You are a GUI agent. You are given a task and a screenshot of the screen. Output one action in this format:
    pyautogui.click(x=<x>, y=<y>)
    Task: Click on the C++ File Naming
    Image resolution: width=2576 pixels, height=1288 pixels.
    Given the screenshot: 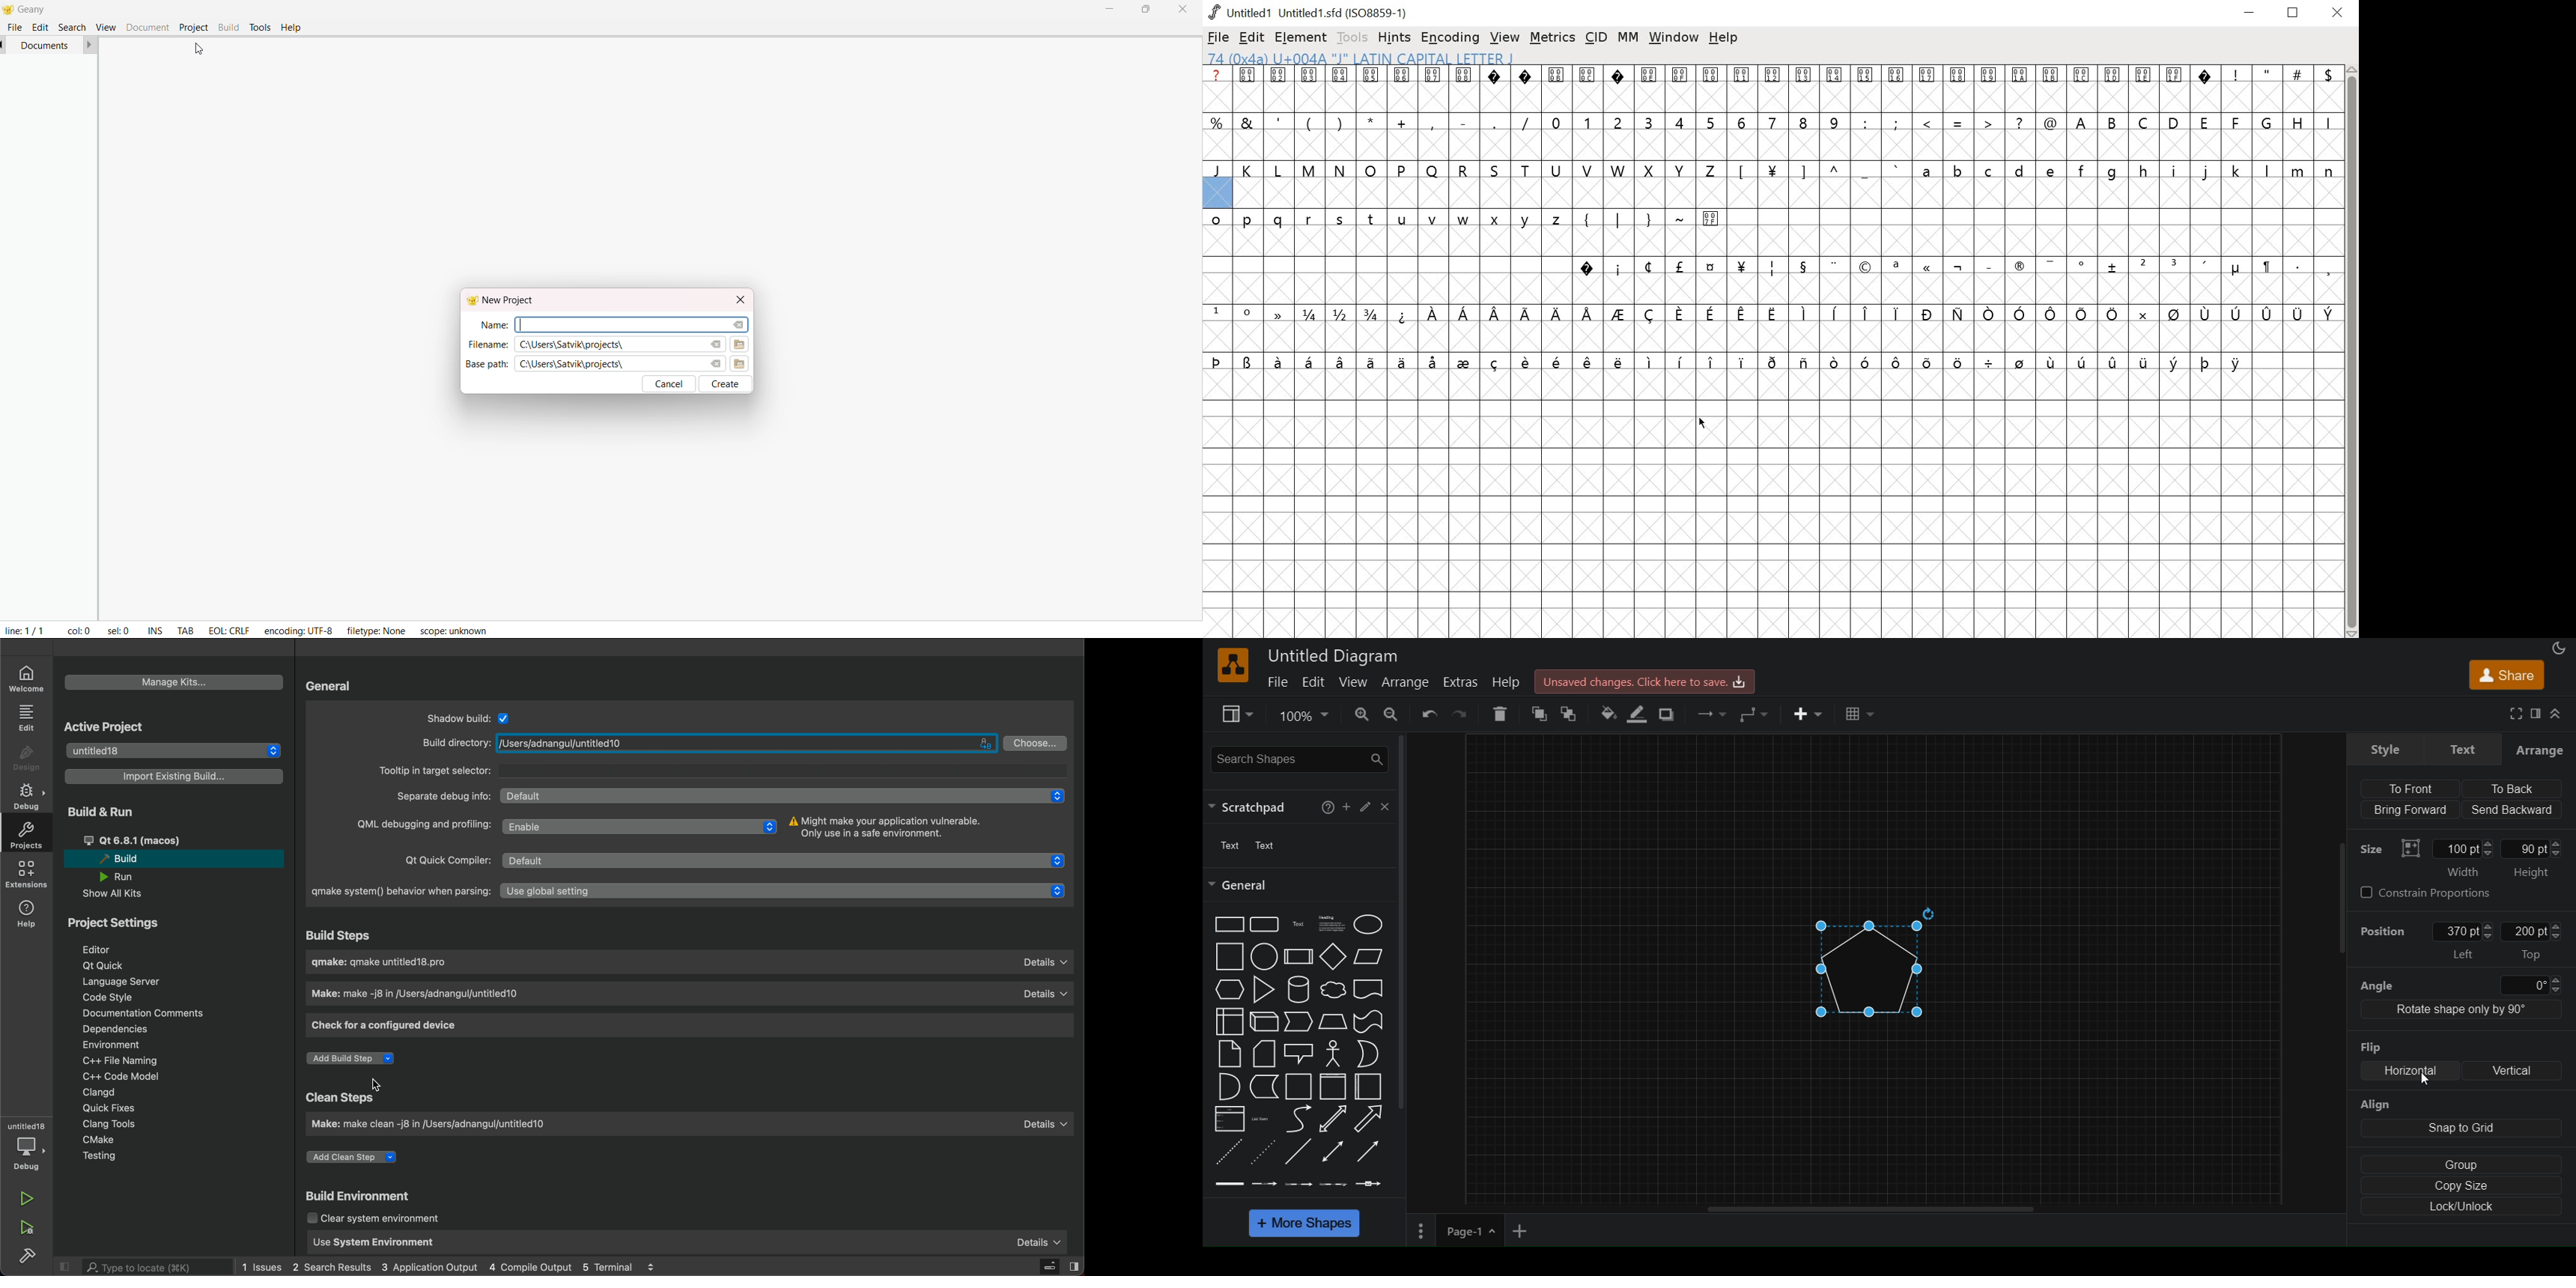 What is the action you would take?
    pyautogui.click(x=121, y=1060)
    